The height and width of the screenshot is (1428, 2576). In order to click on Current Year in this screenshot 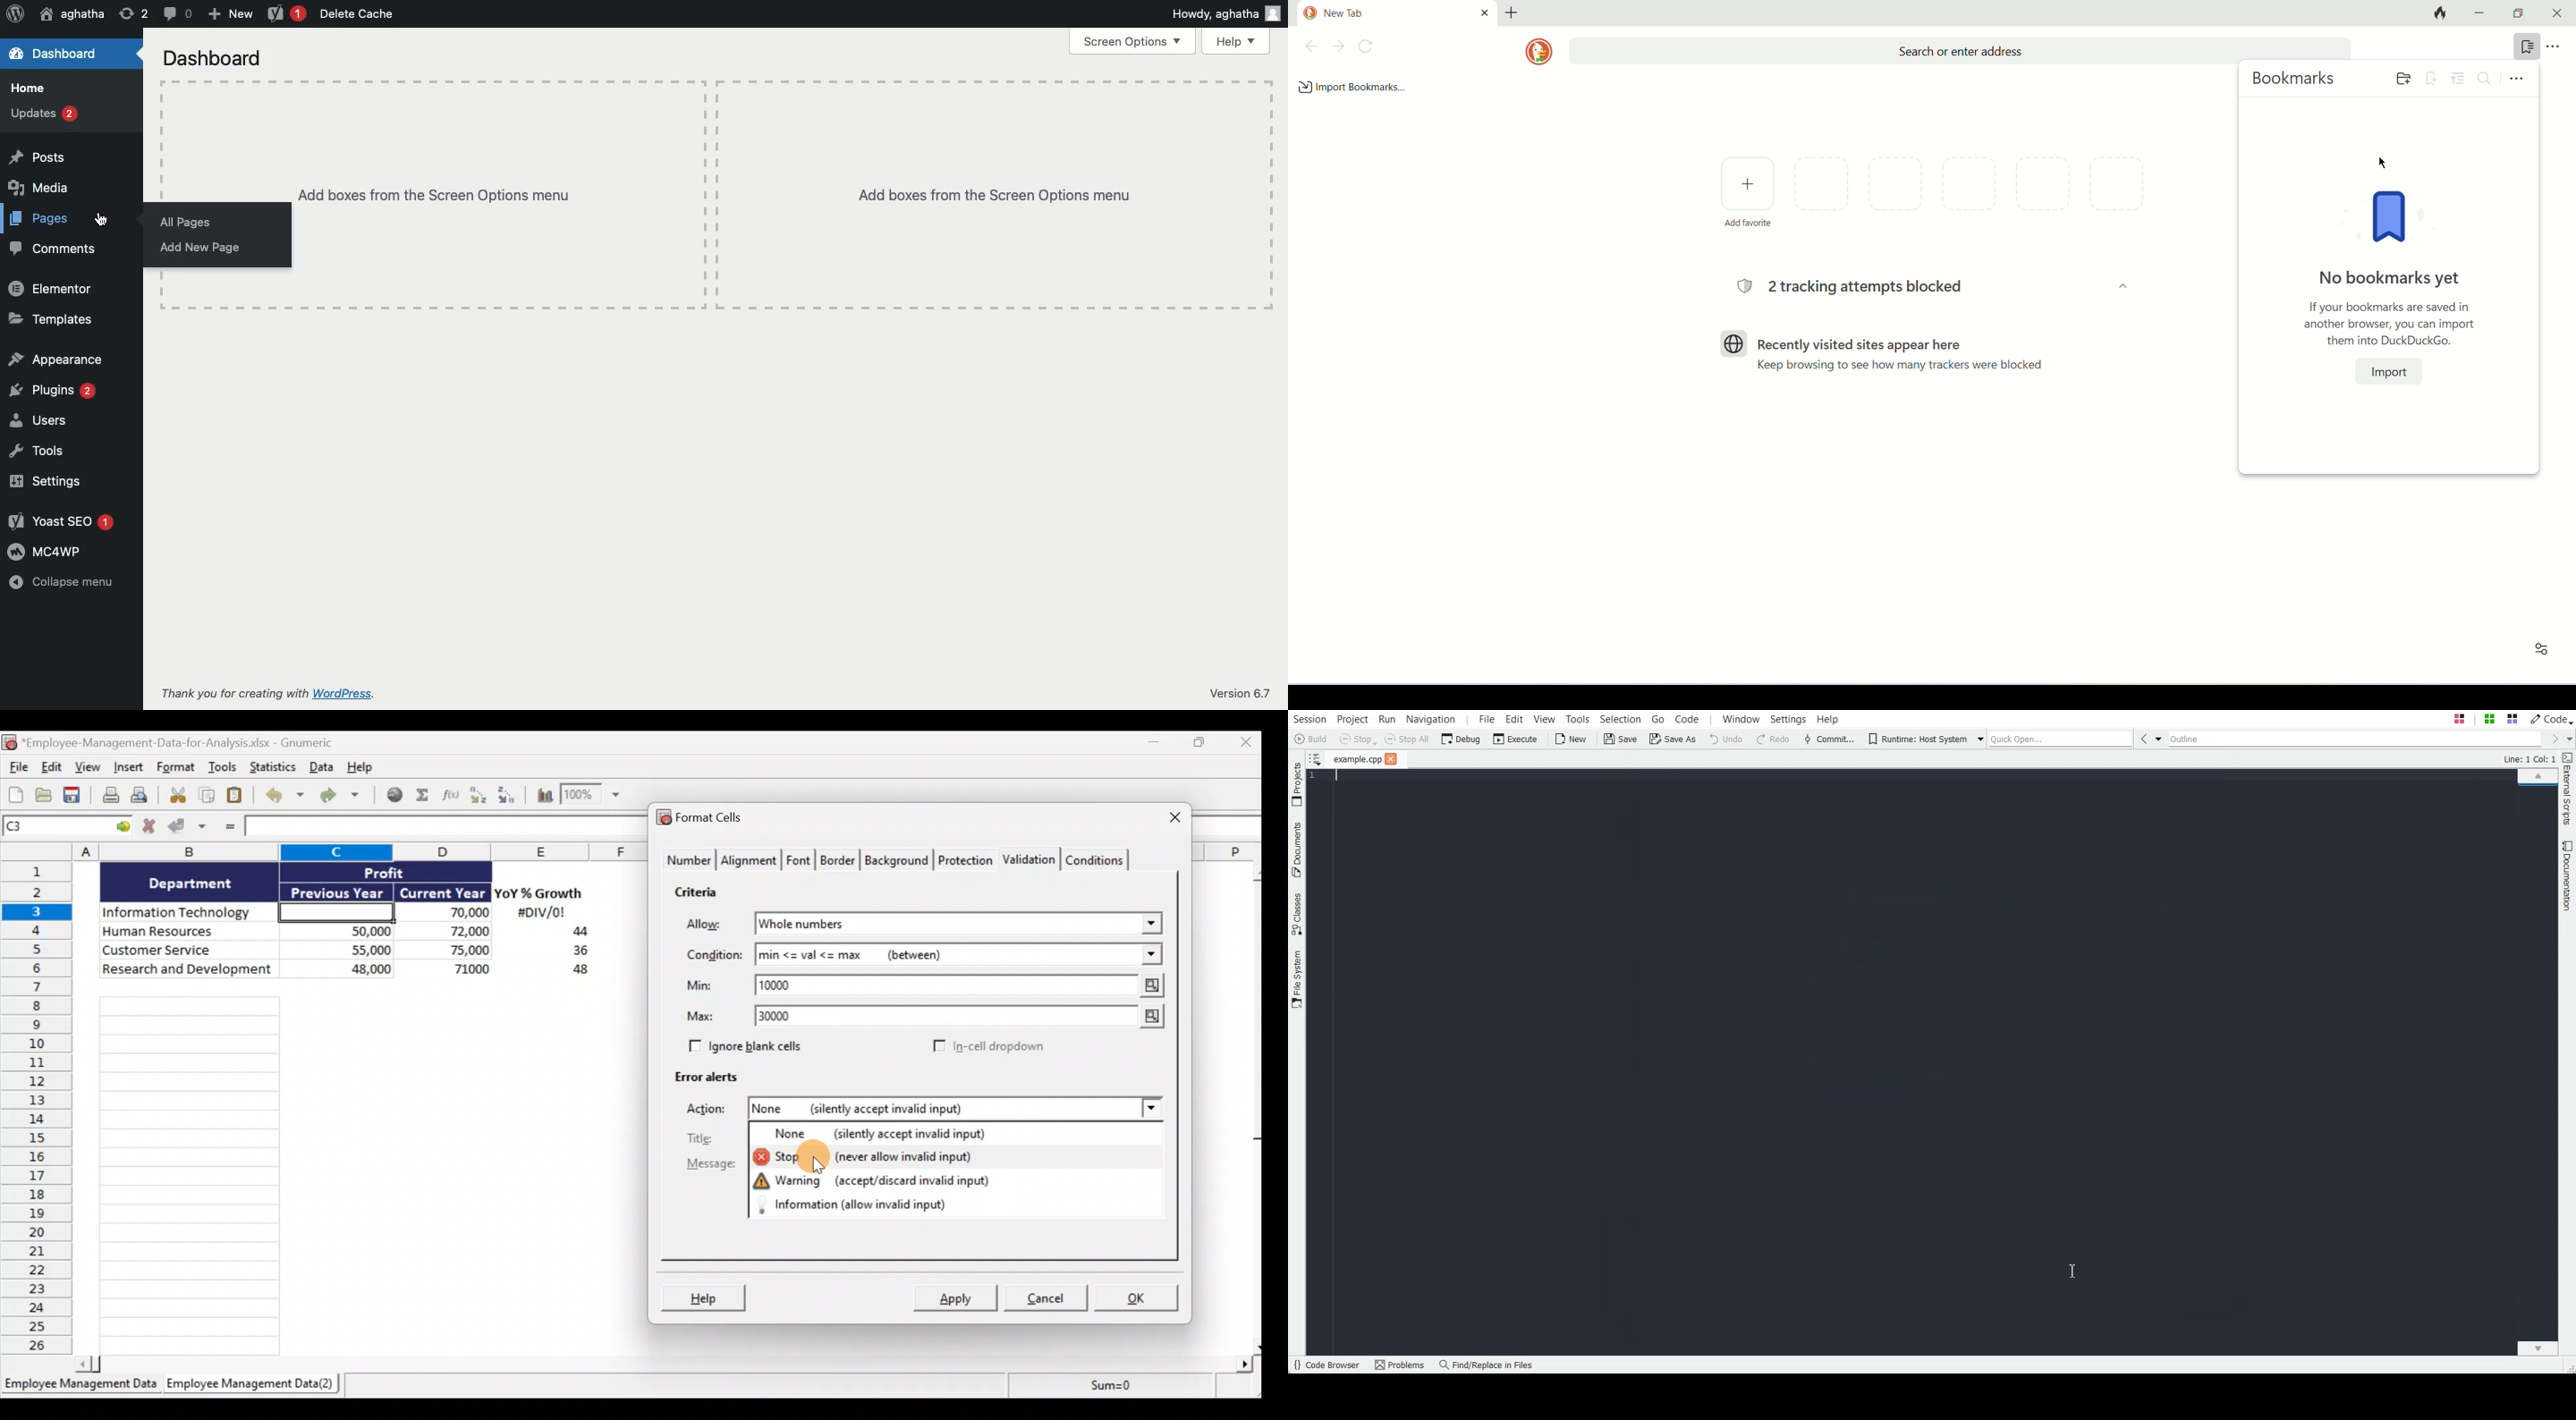, I will do `click(441, 893)`.